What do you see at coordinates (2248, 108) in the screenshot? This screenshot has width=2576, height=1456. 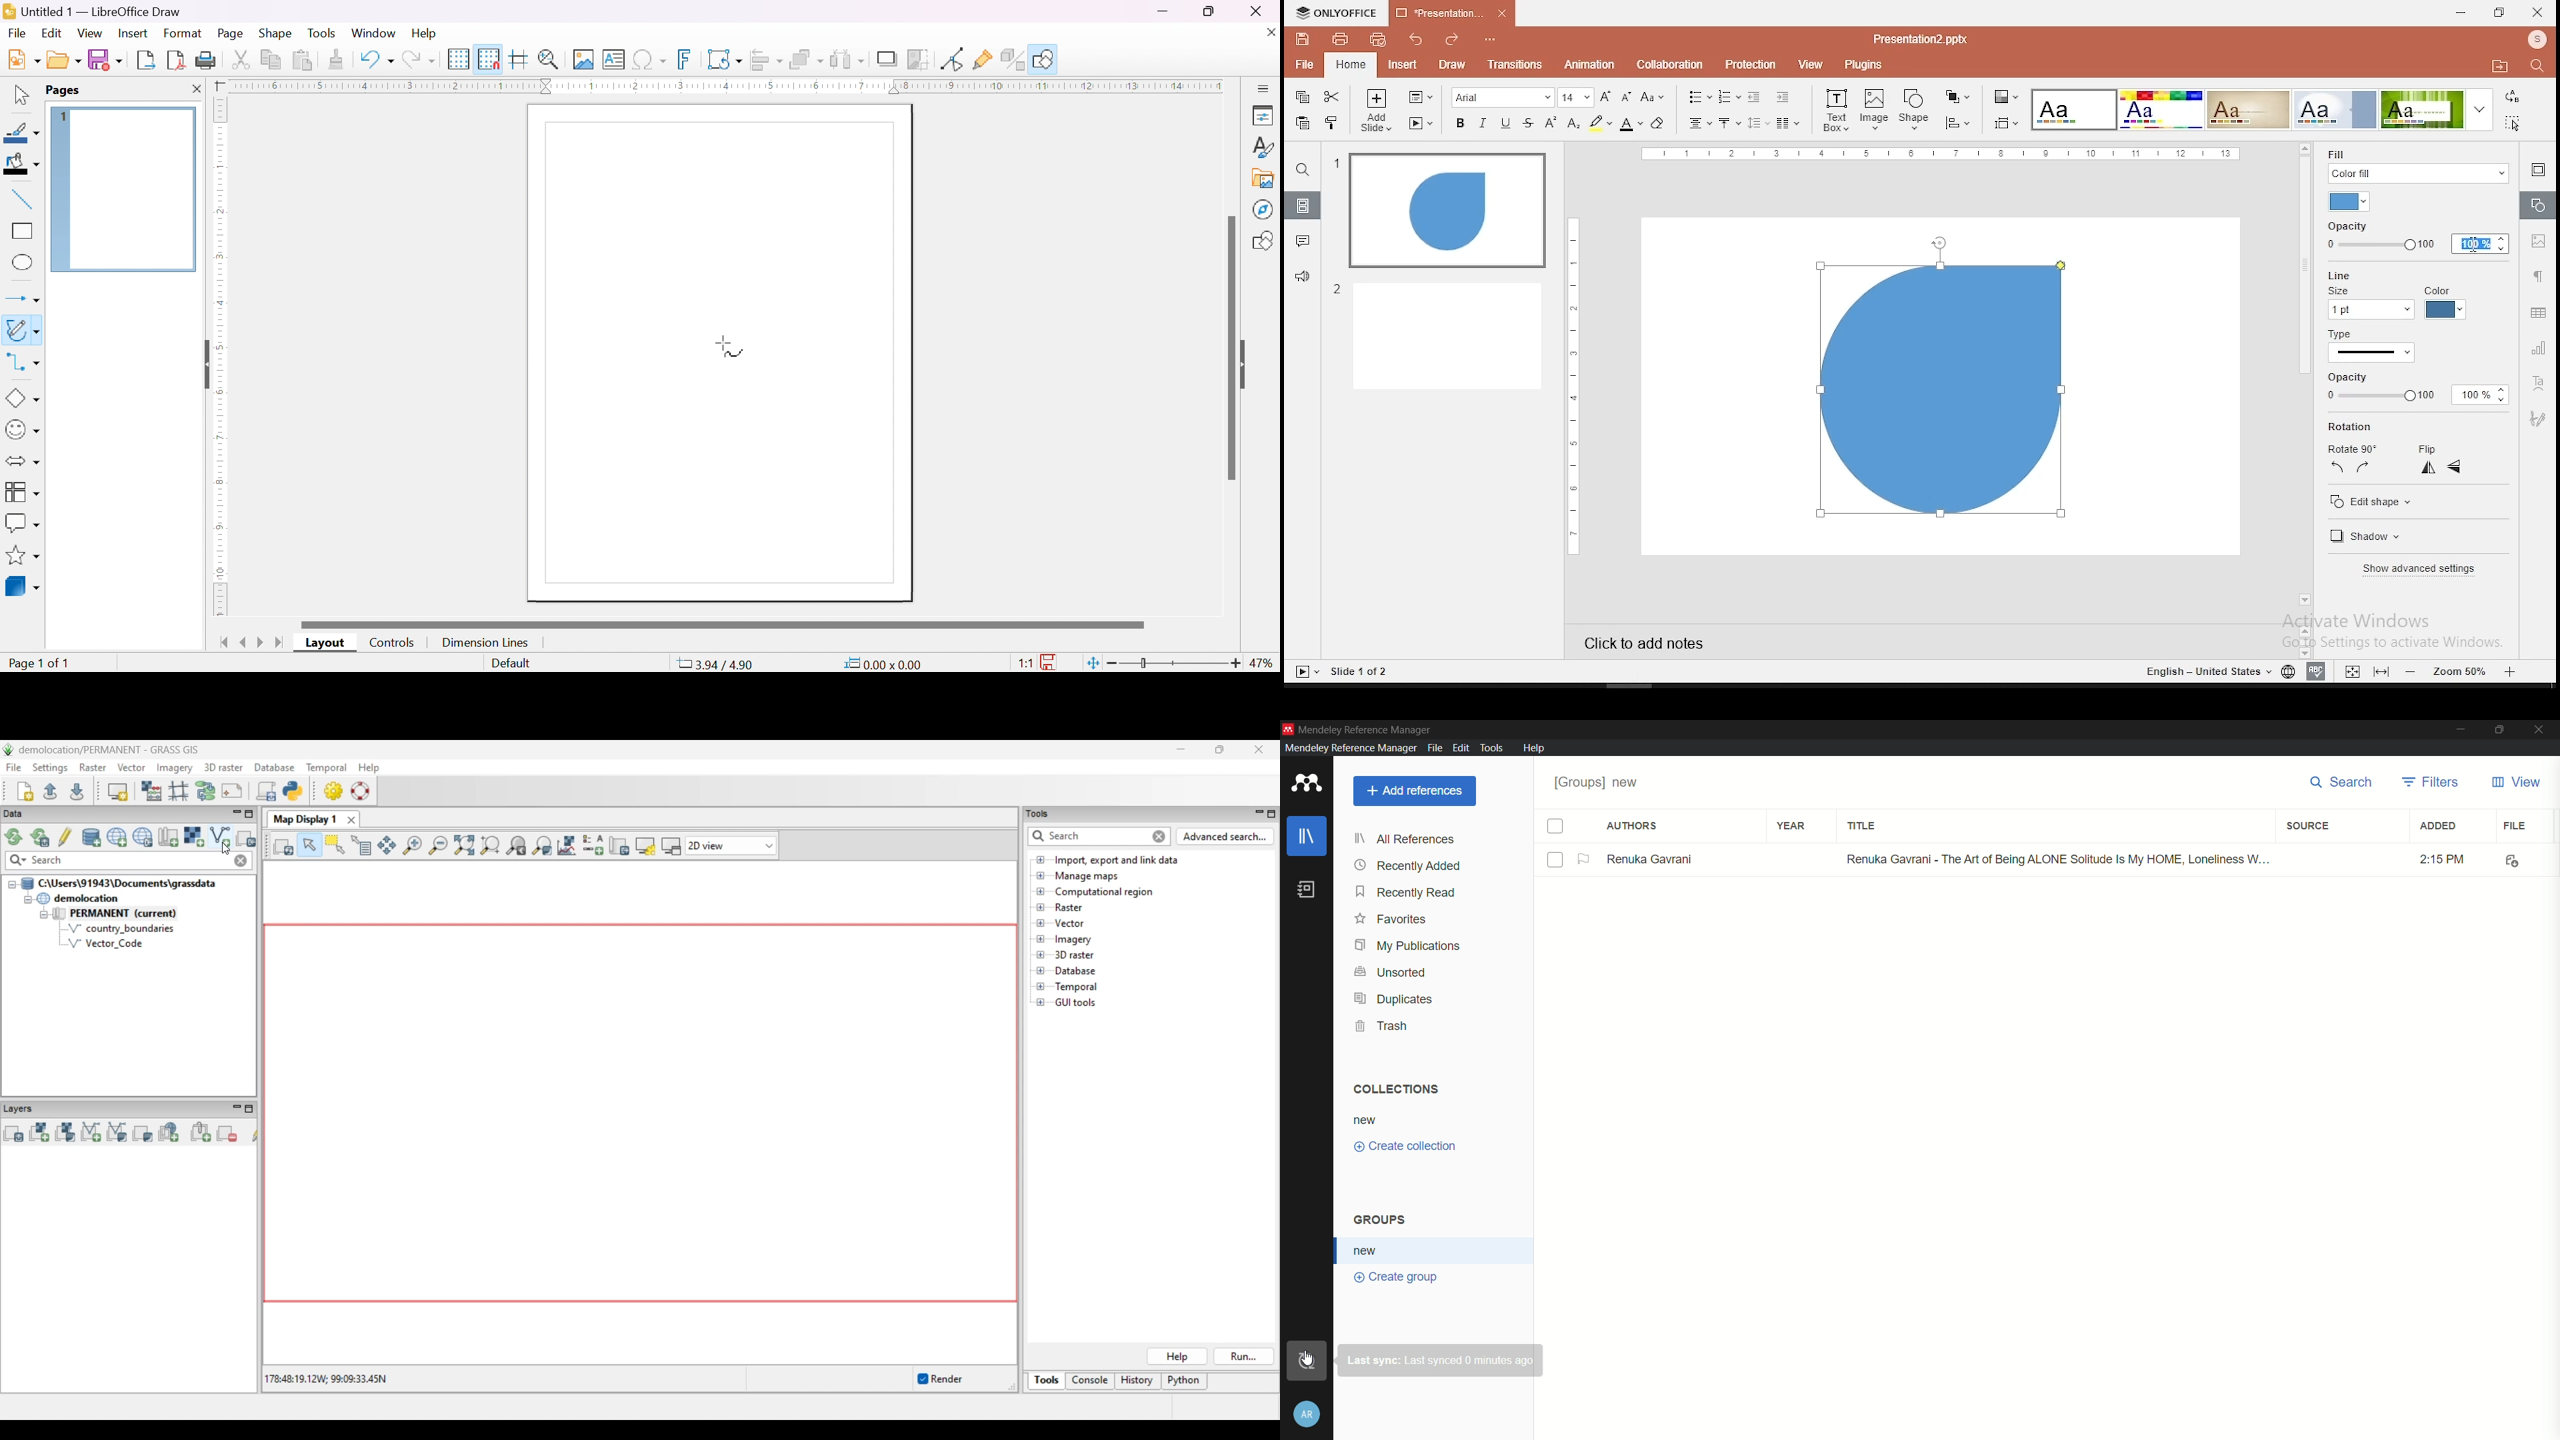 I see `theme` at bounding box center [2248, 108].